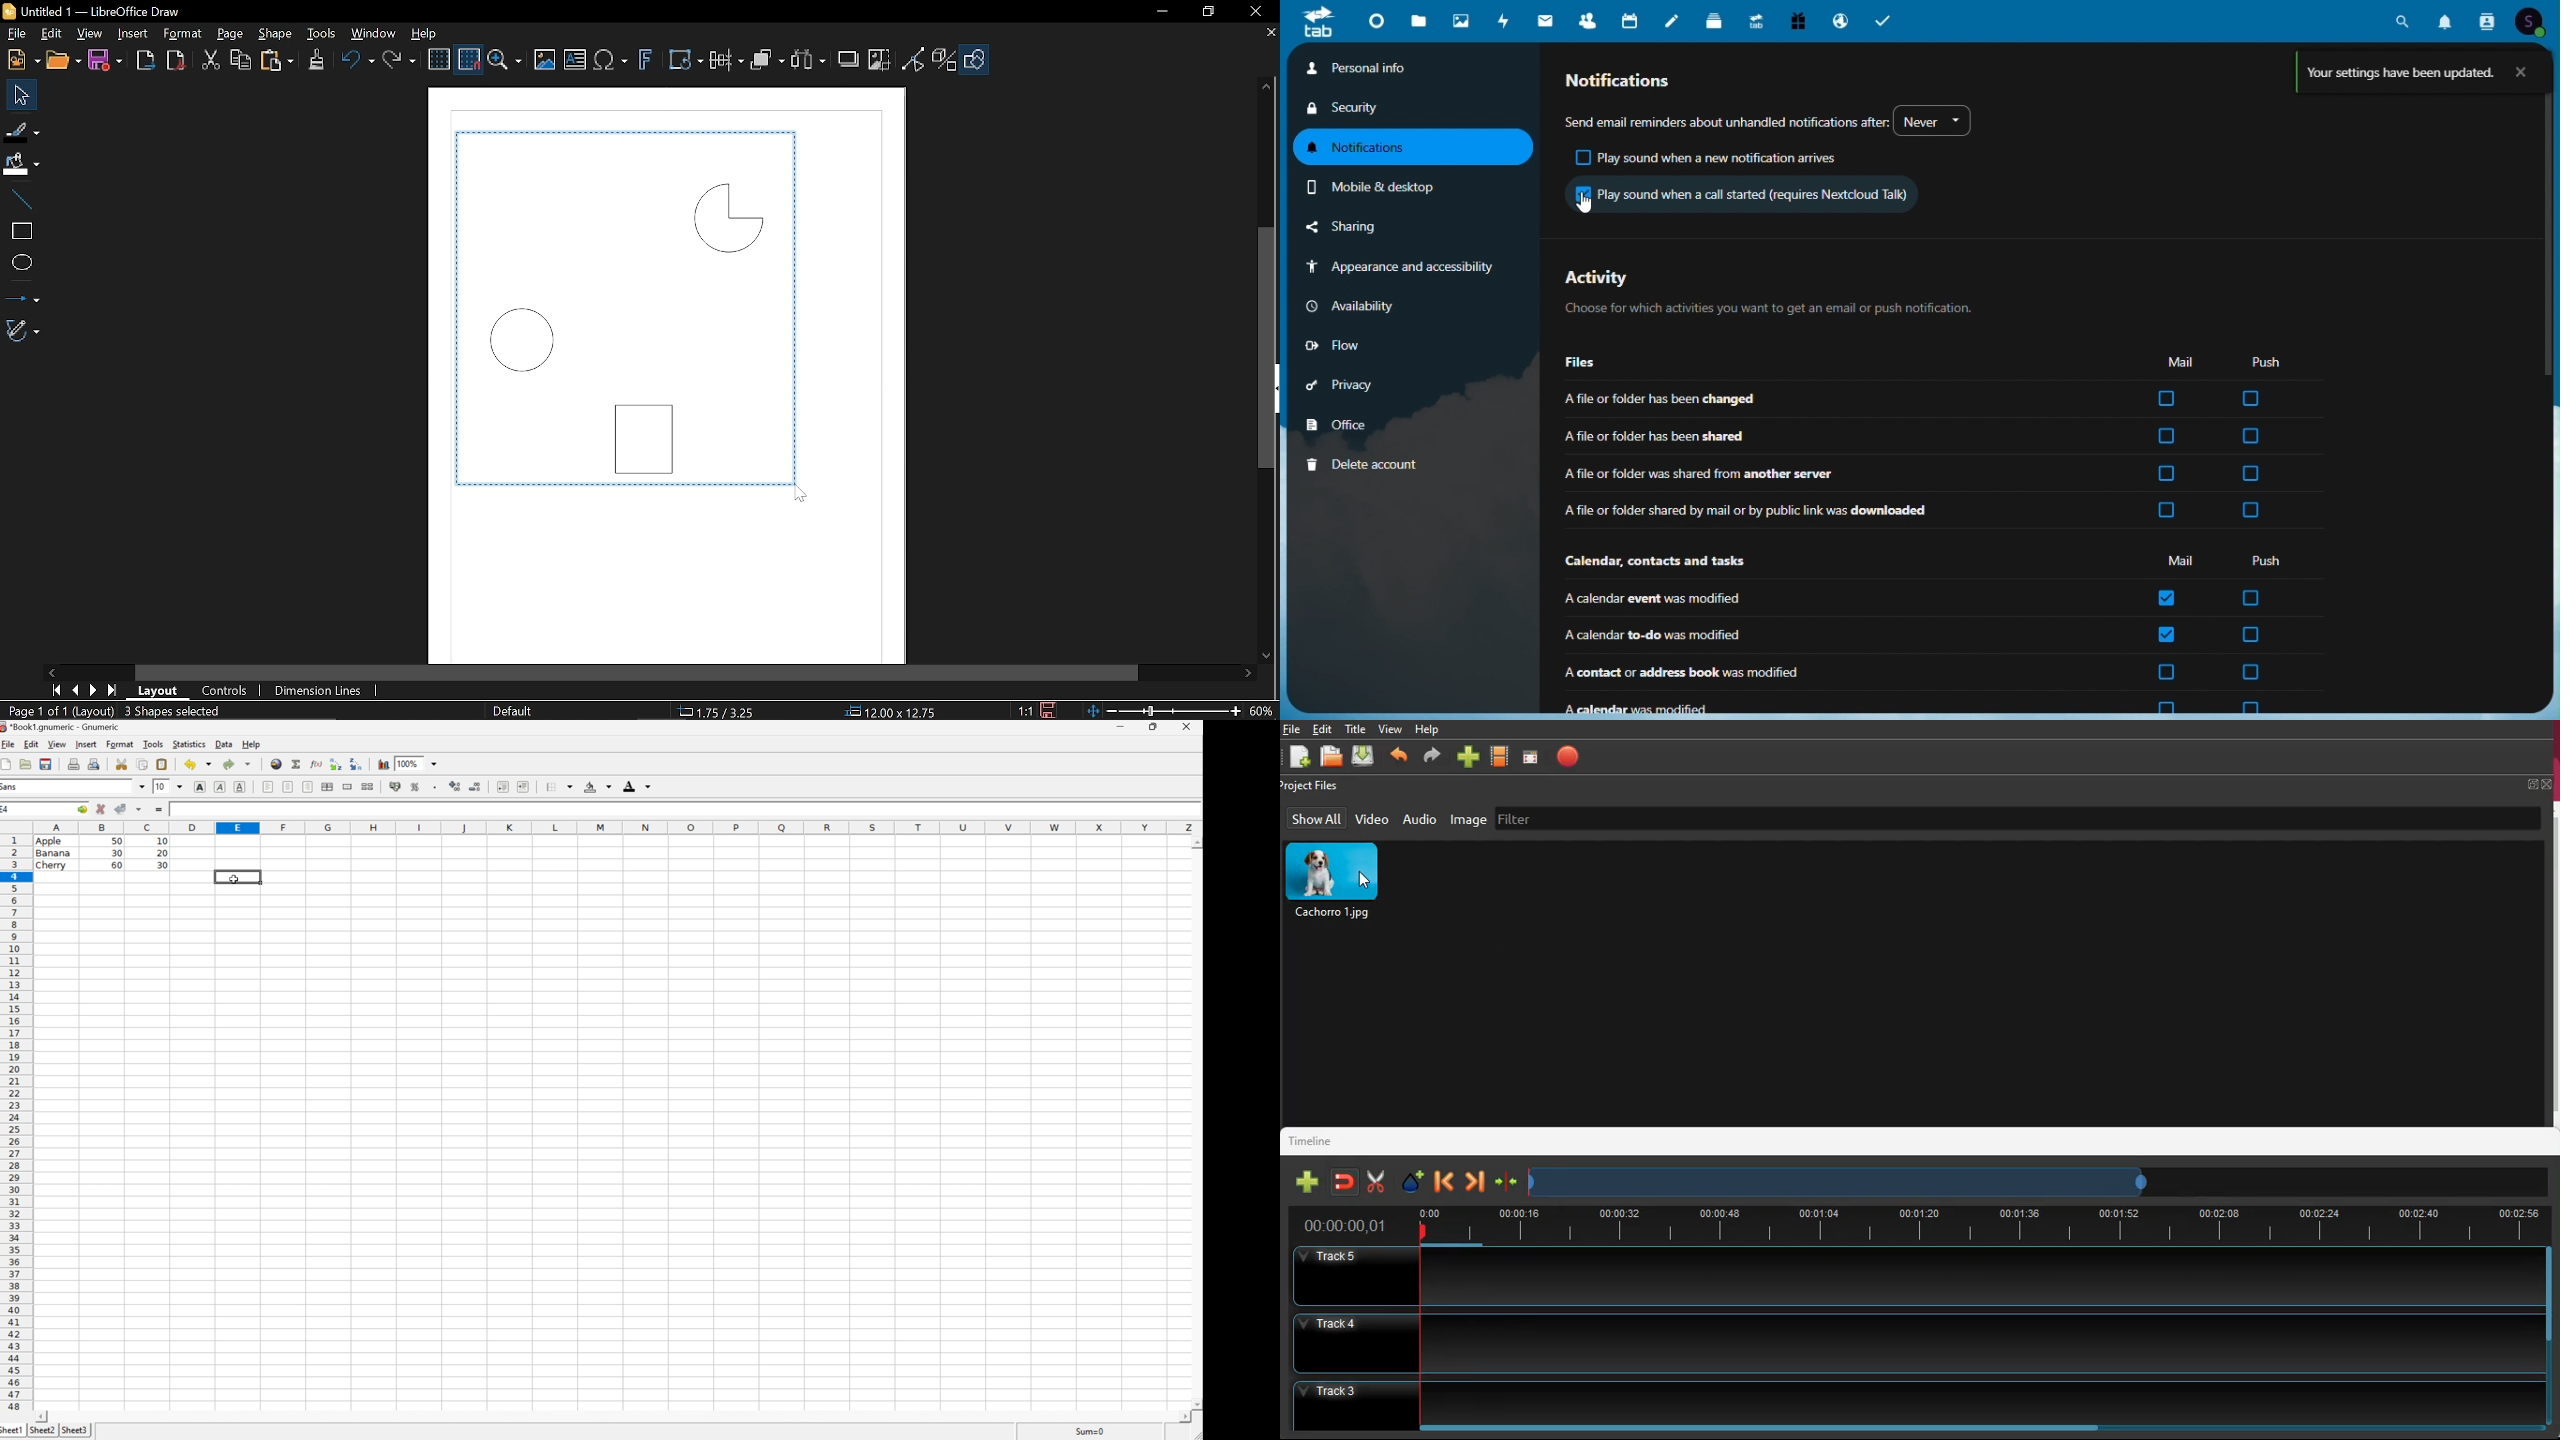 This screenshot has height=1456, width=2576. I want to click on Push , so click(2266, 361).